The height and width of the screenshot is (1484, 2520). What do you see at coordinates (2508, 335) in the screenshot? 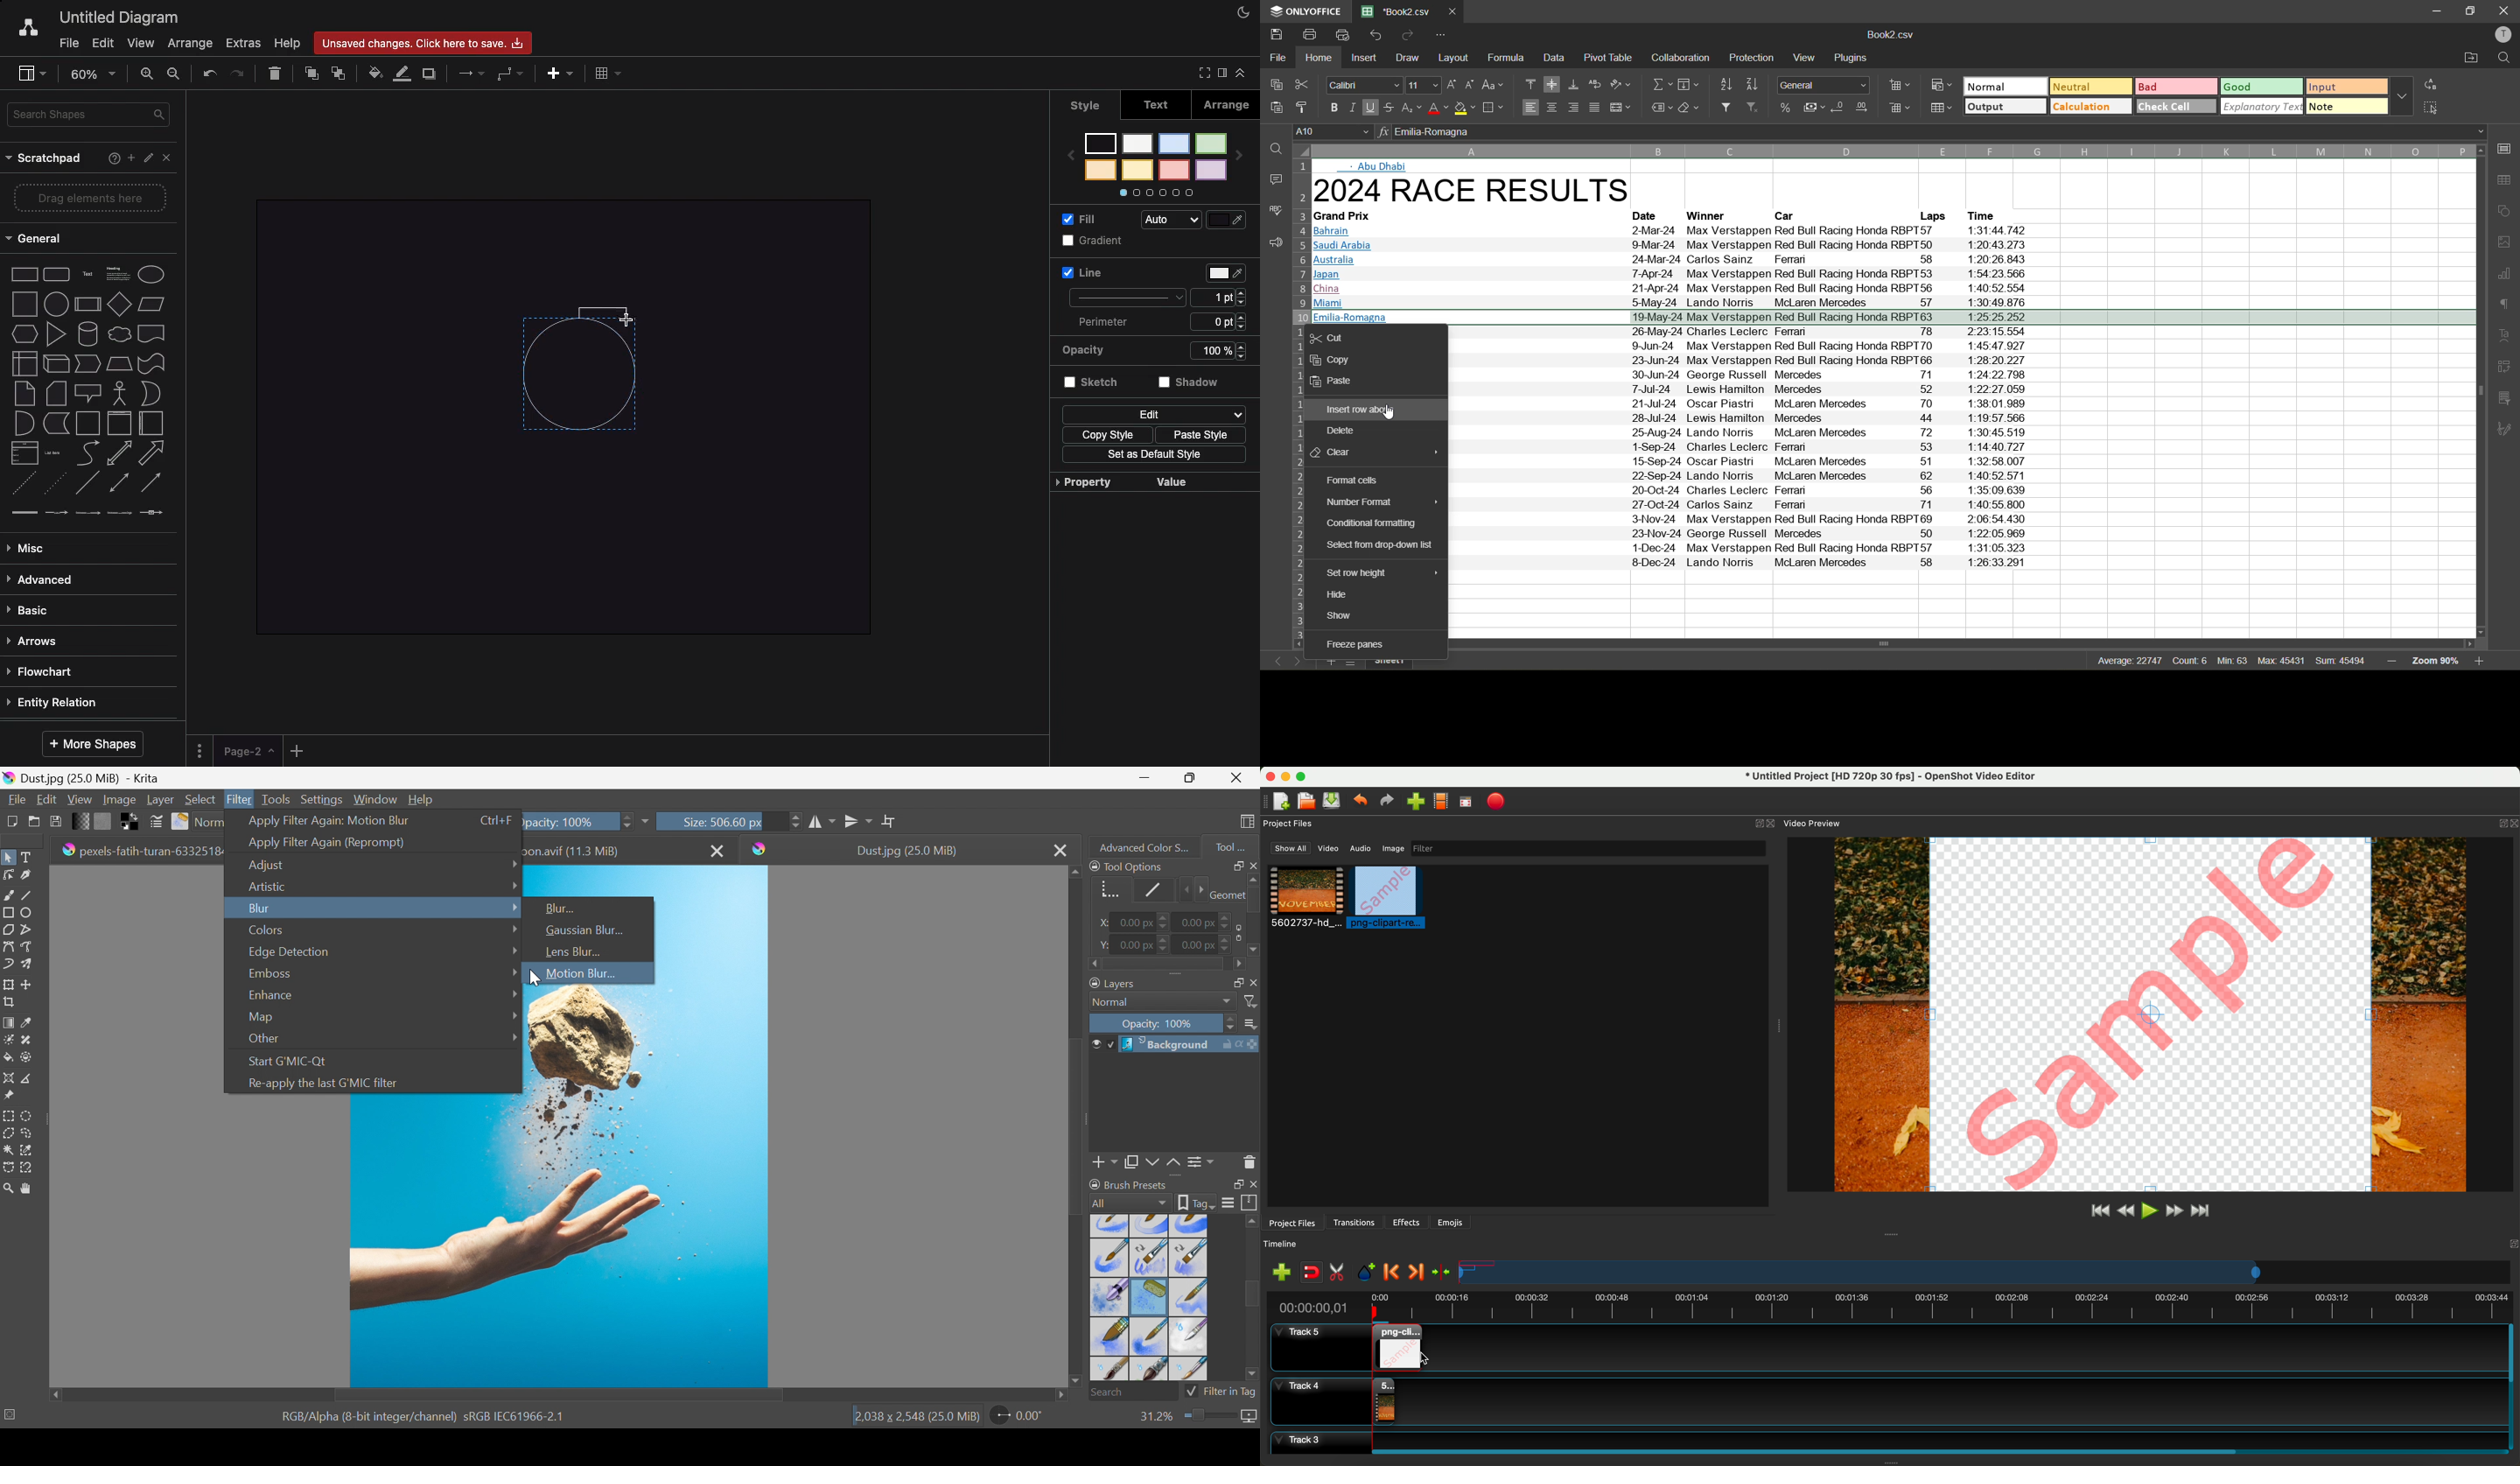
I see `text` at bounding box center [2508, 335].